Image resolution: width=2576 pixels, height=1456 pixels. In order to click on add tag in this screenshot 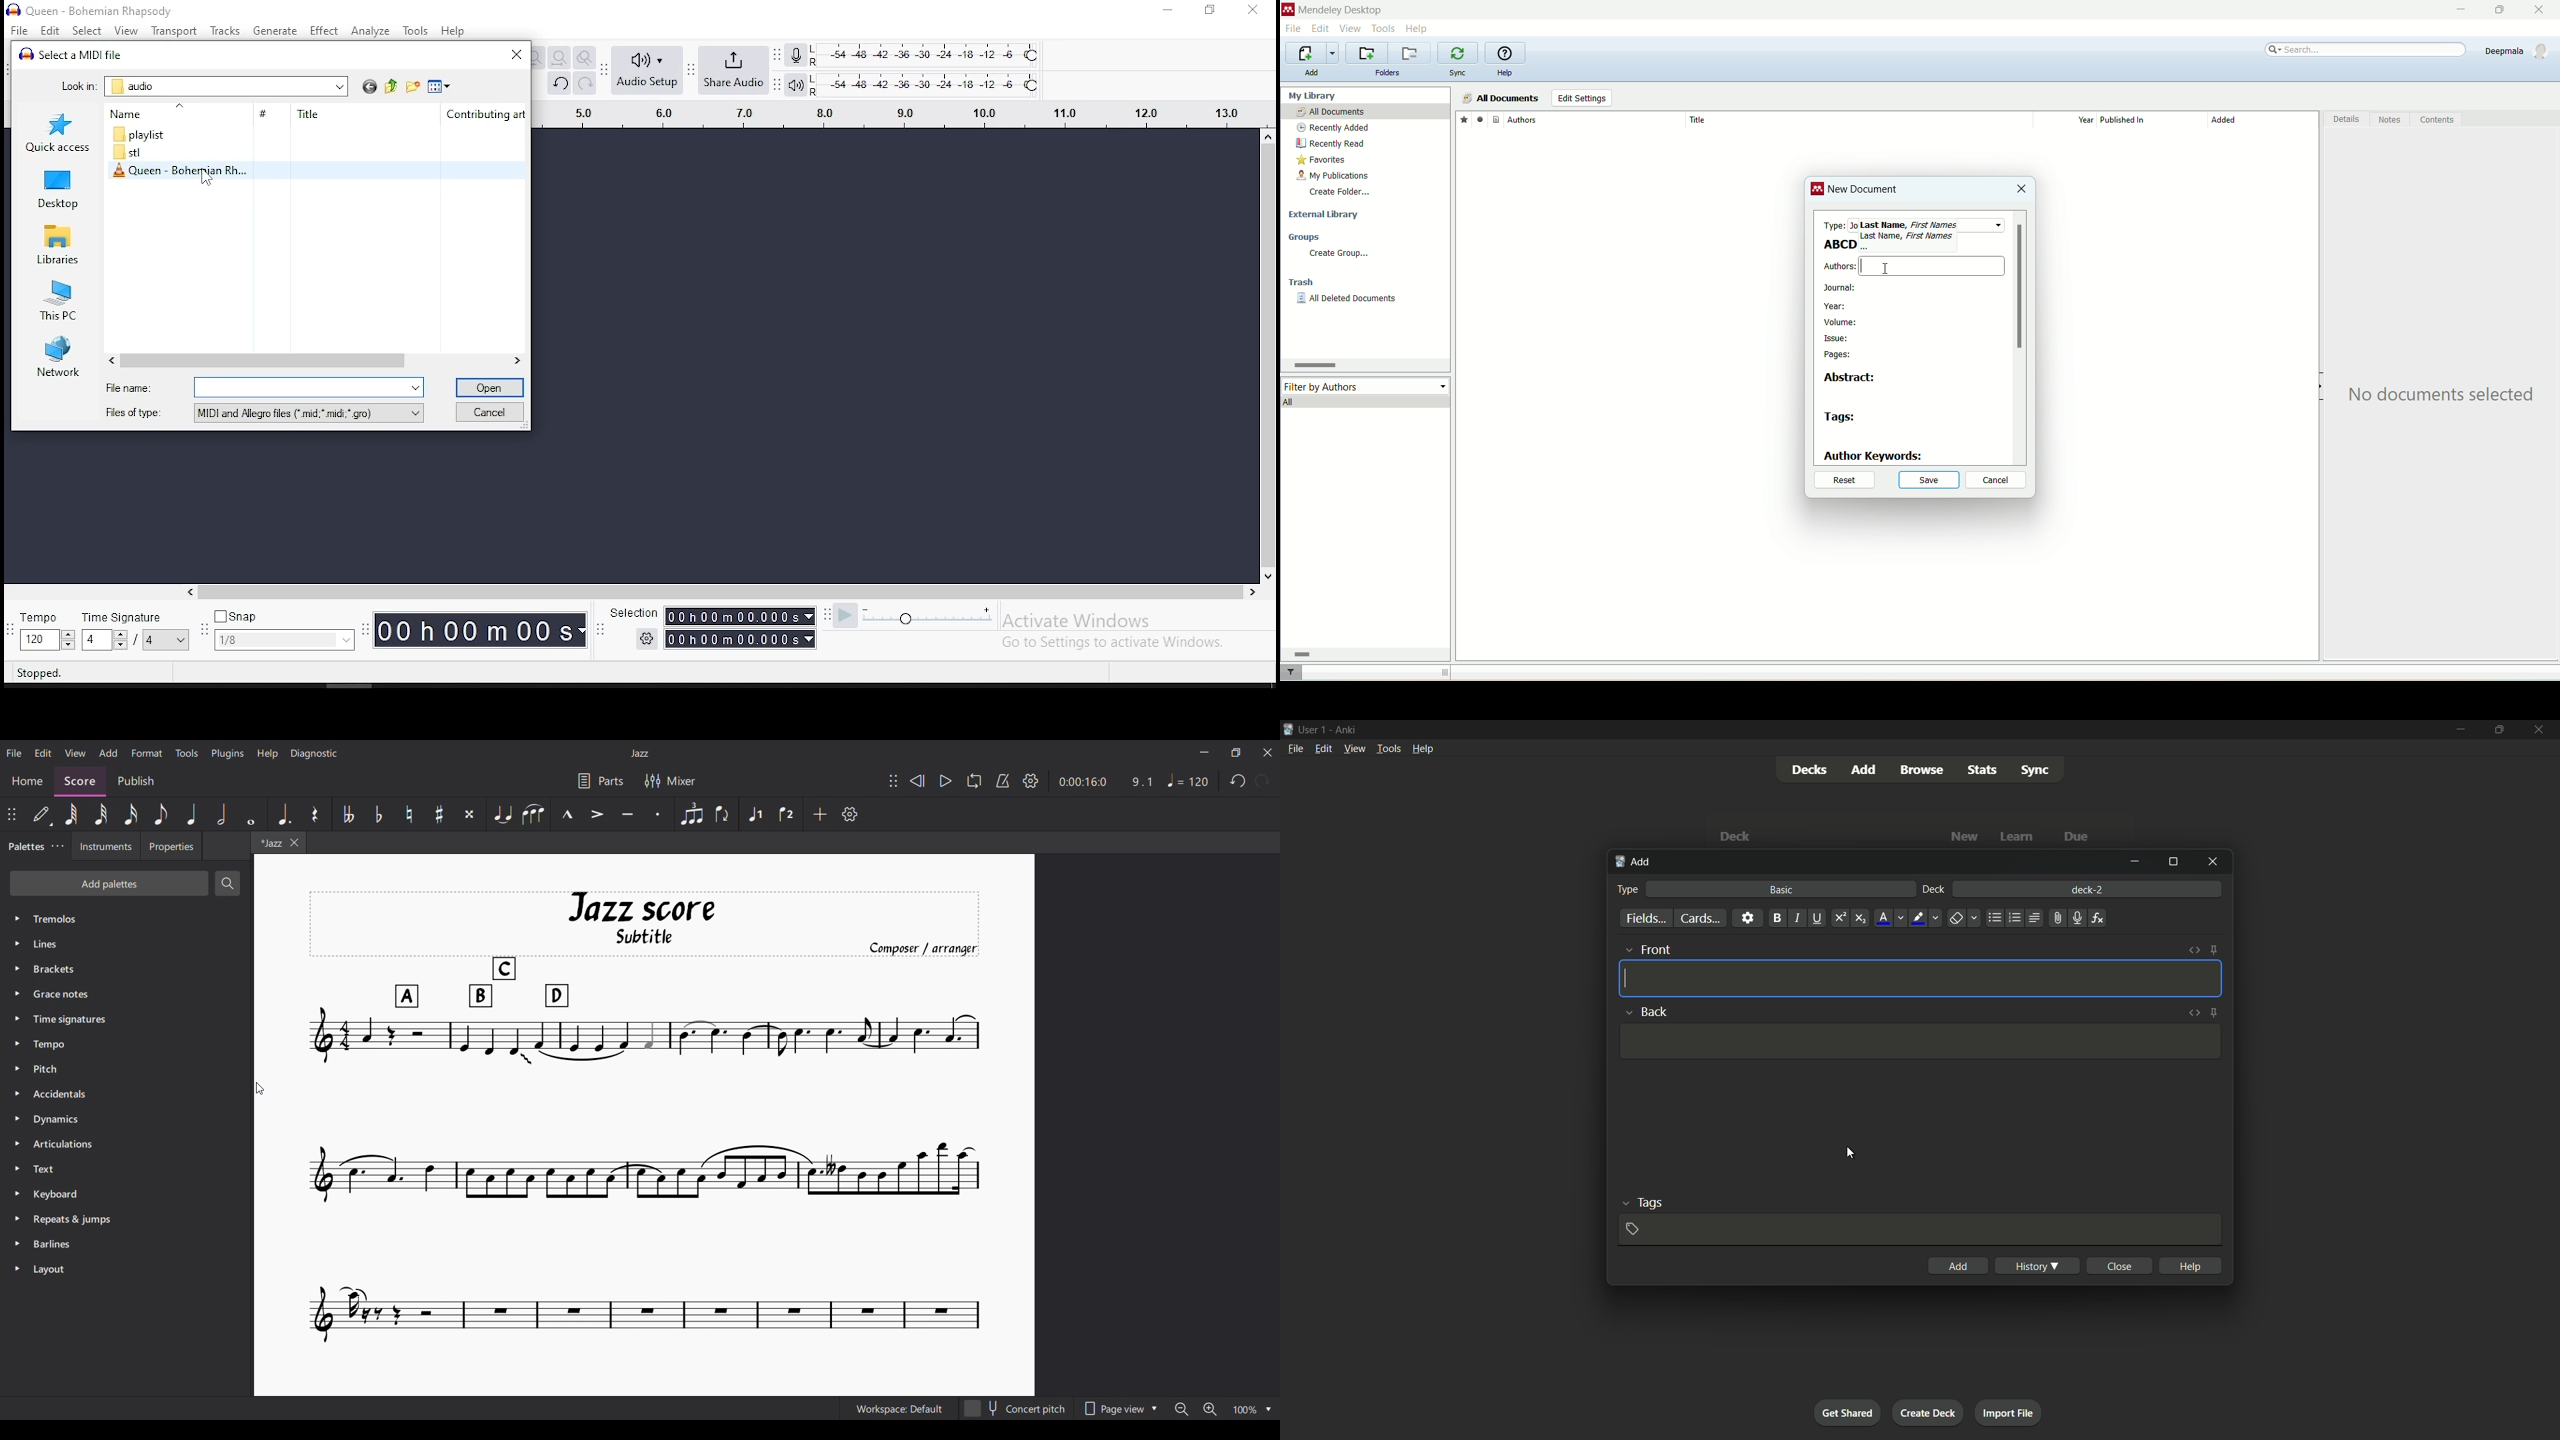, I will do `click(1635, 1229)`.